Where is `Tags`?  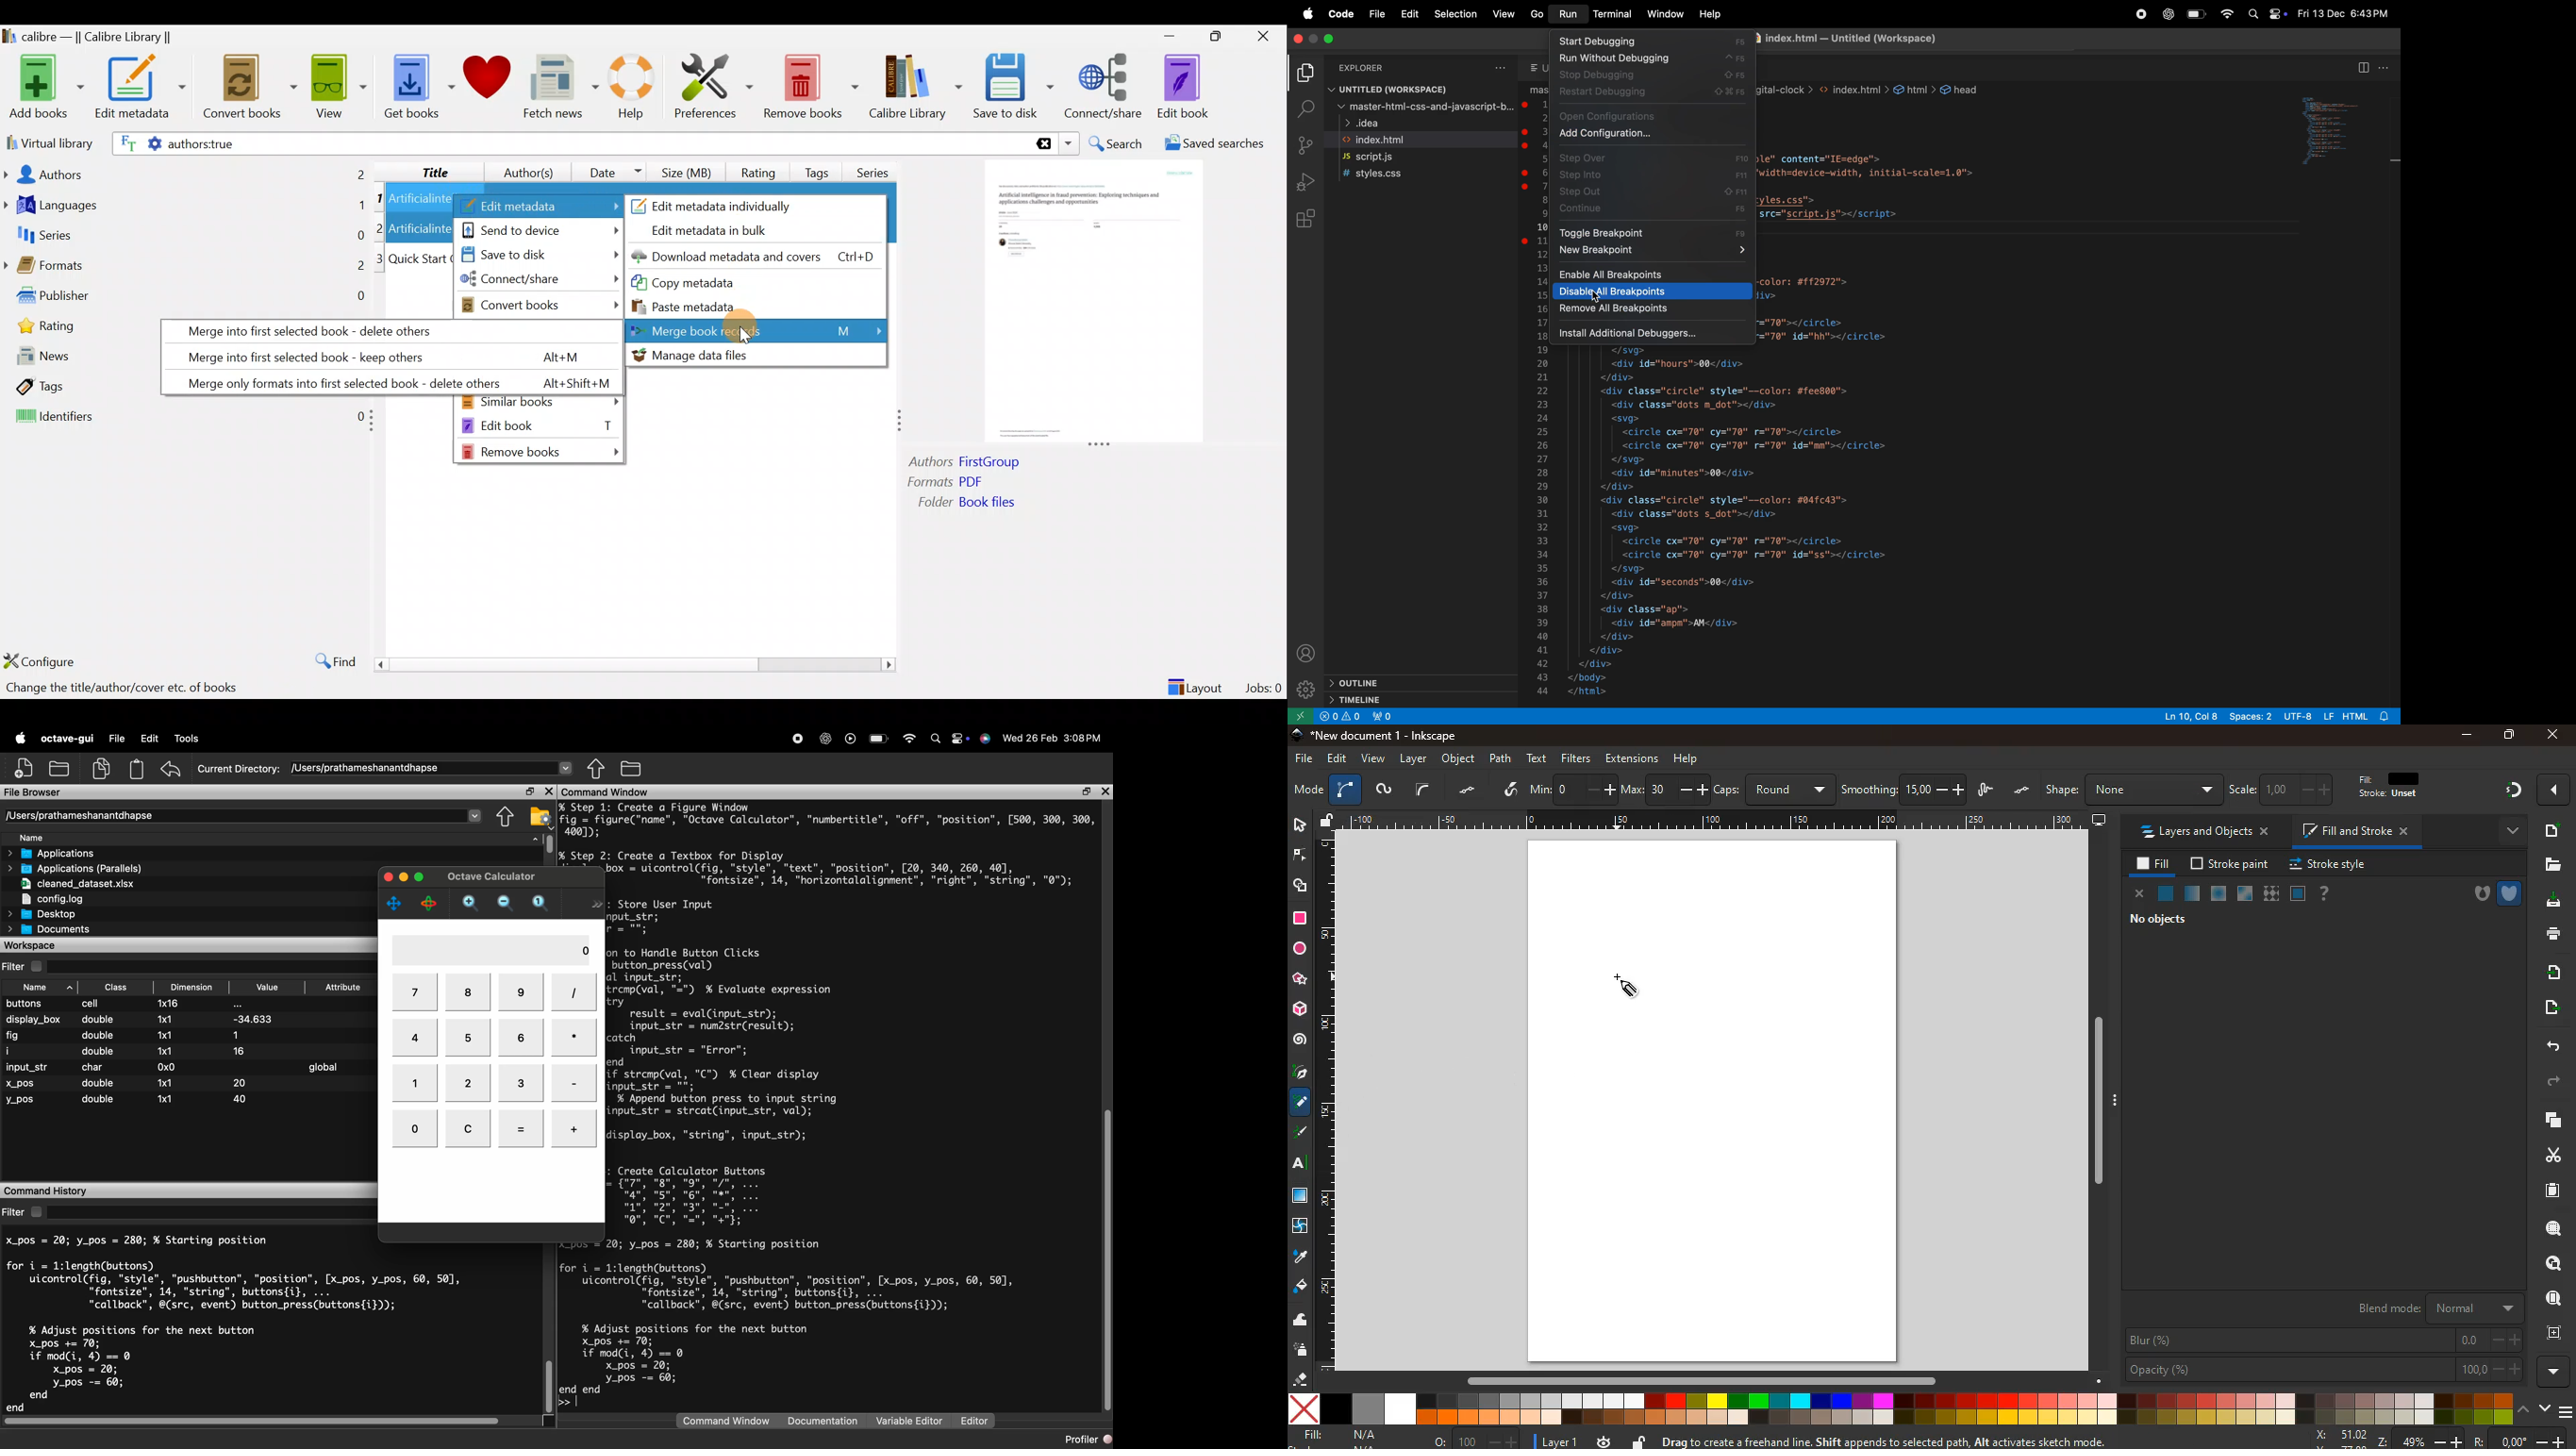
Tags is located at coordinates (76, 386).